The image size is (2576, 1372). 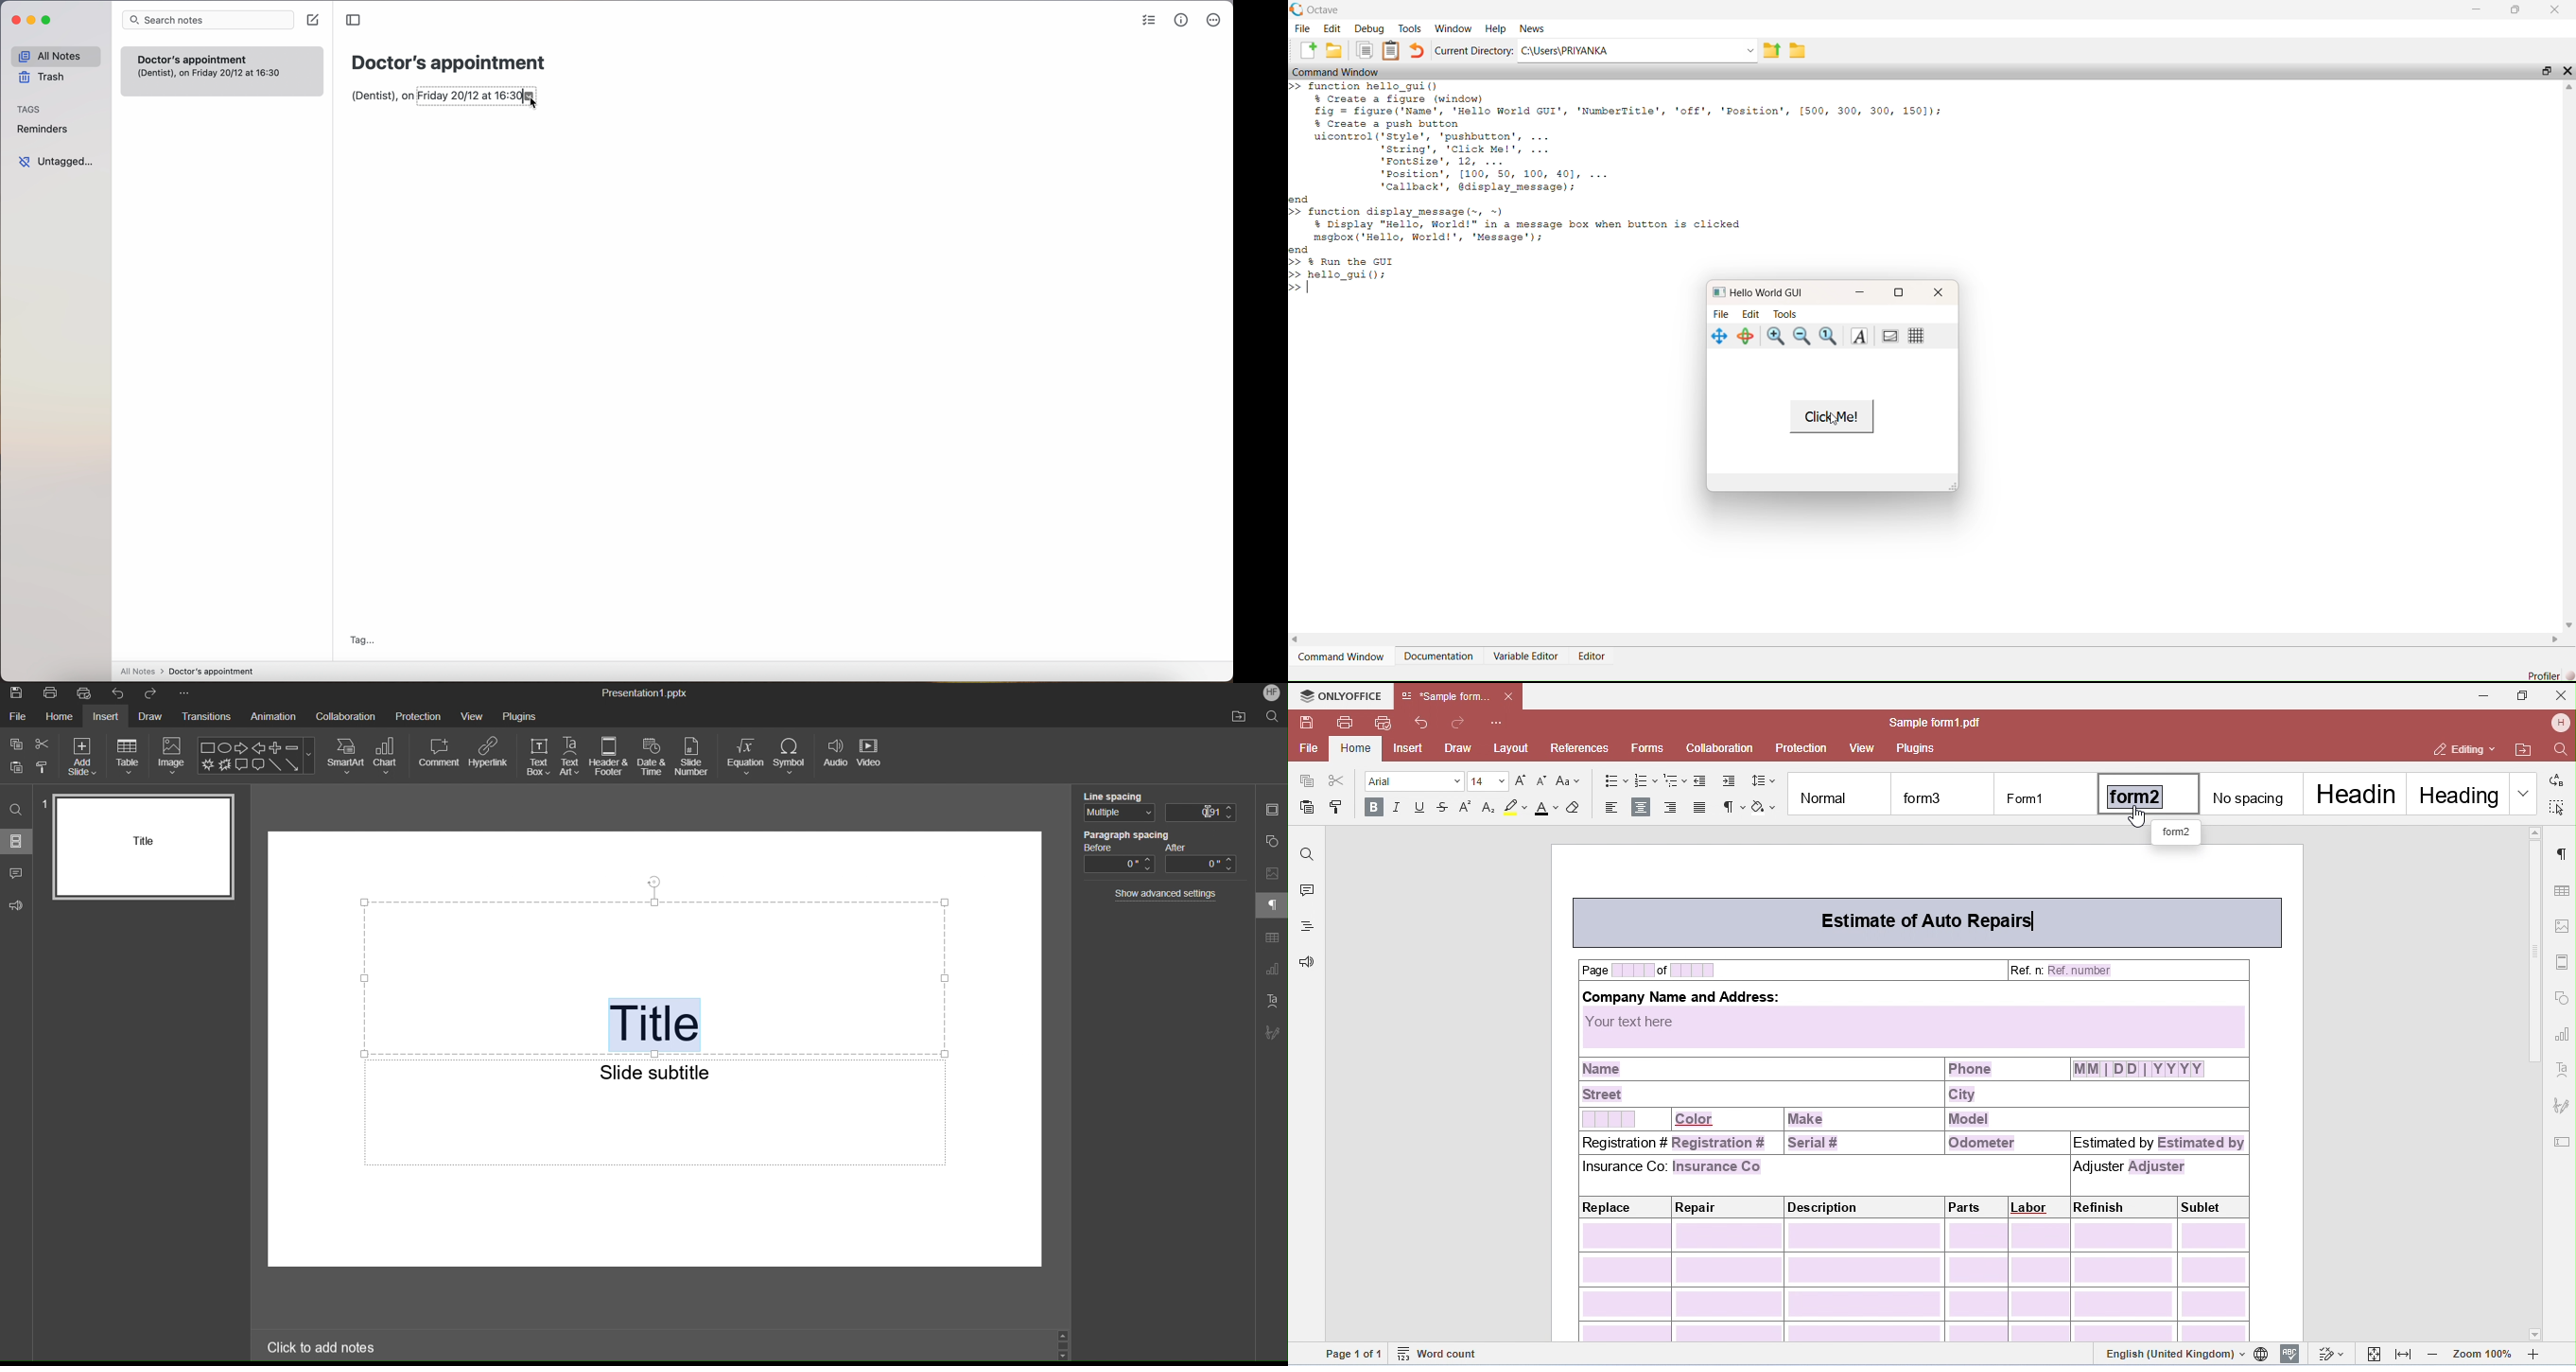 What do you see at coordinates (835, 758) in the screenshot?
I see `Audio` at bounding box center [835, 758].